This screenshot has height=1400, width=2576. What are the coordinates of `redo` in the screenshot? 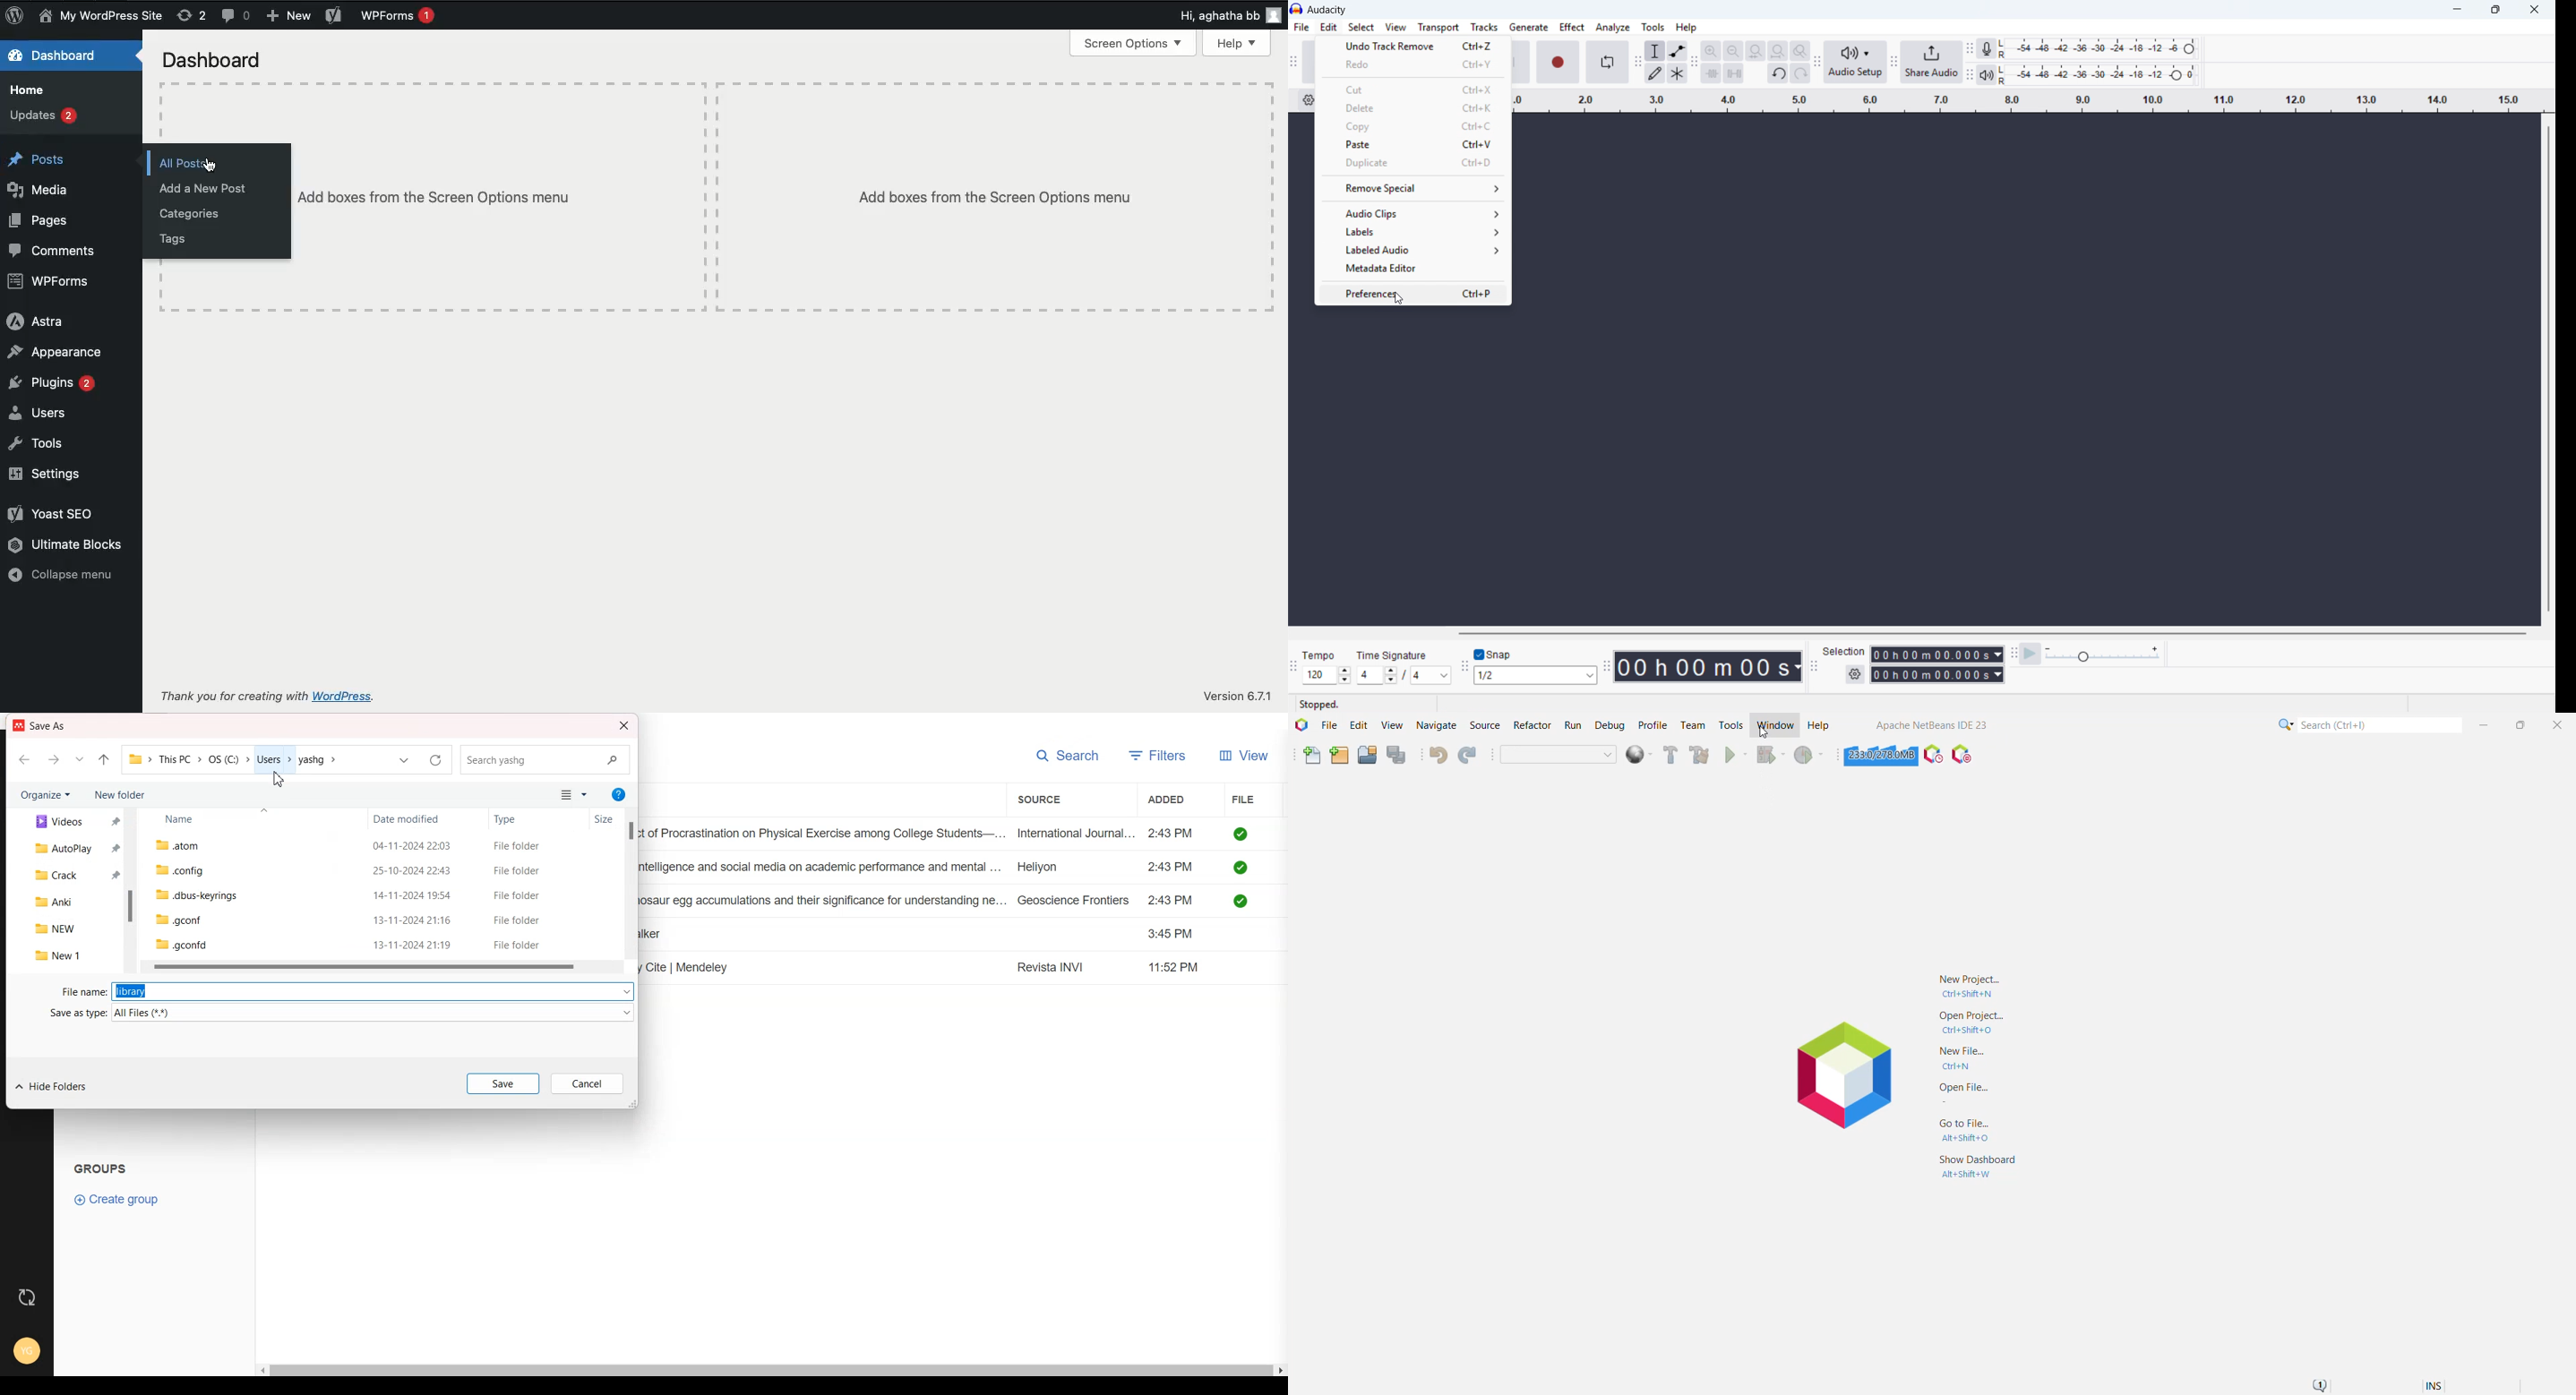 It's located at (1413, 64).